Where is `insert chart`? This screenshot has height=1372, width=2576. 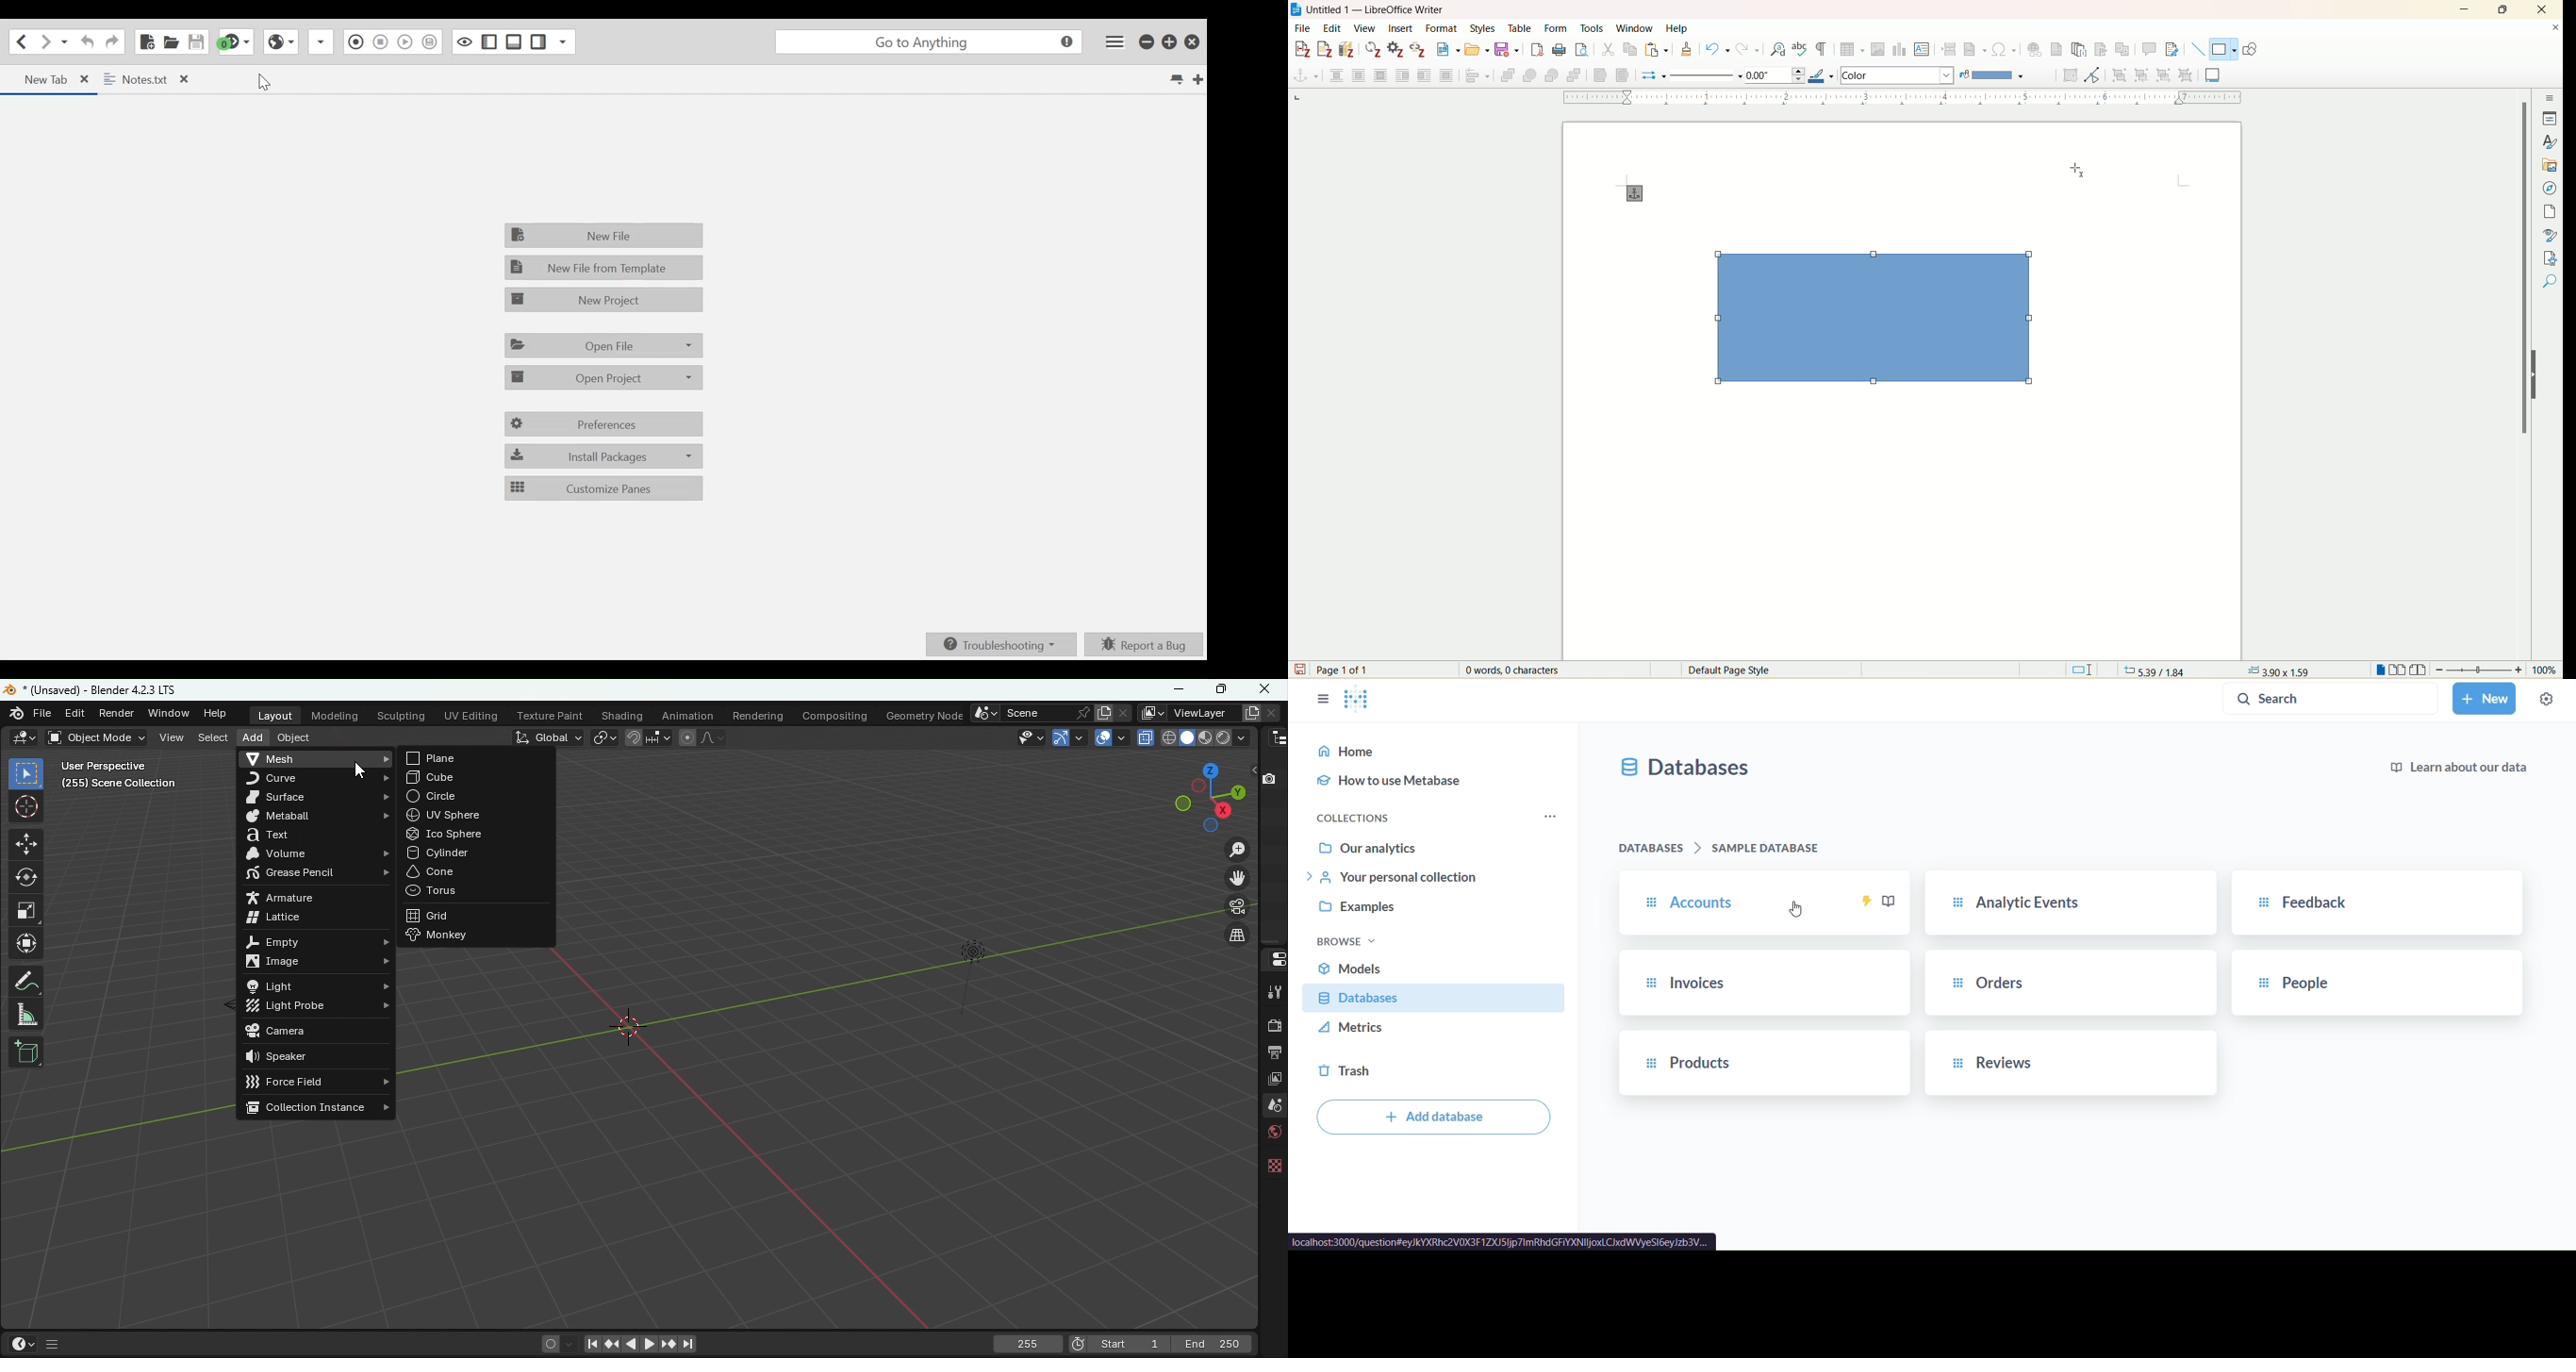 insert chart is located at coordinates (1899, 48).